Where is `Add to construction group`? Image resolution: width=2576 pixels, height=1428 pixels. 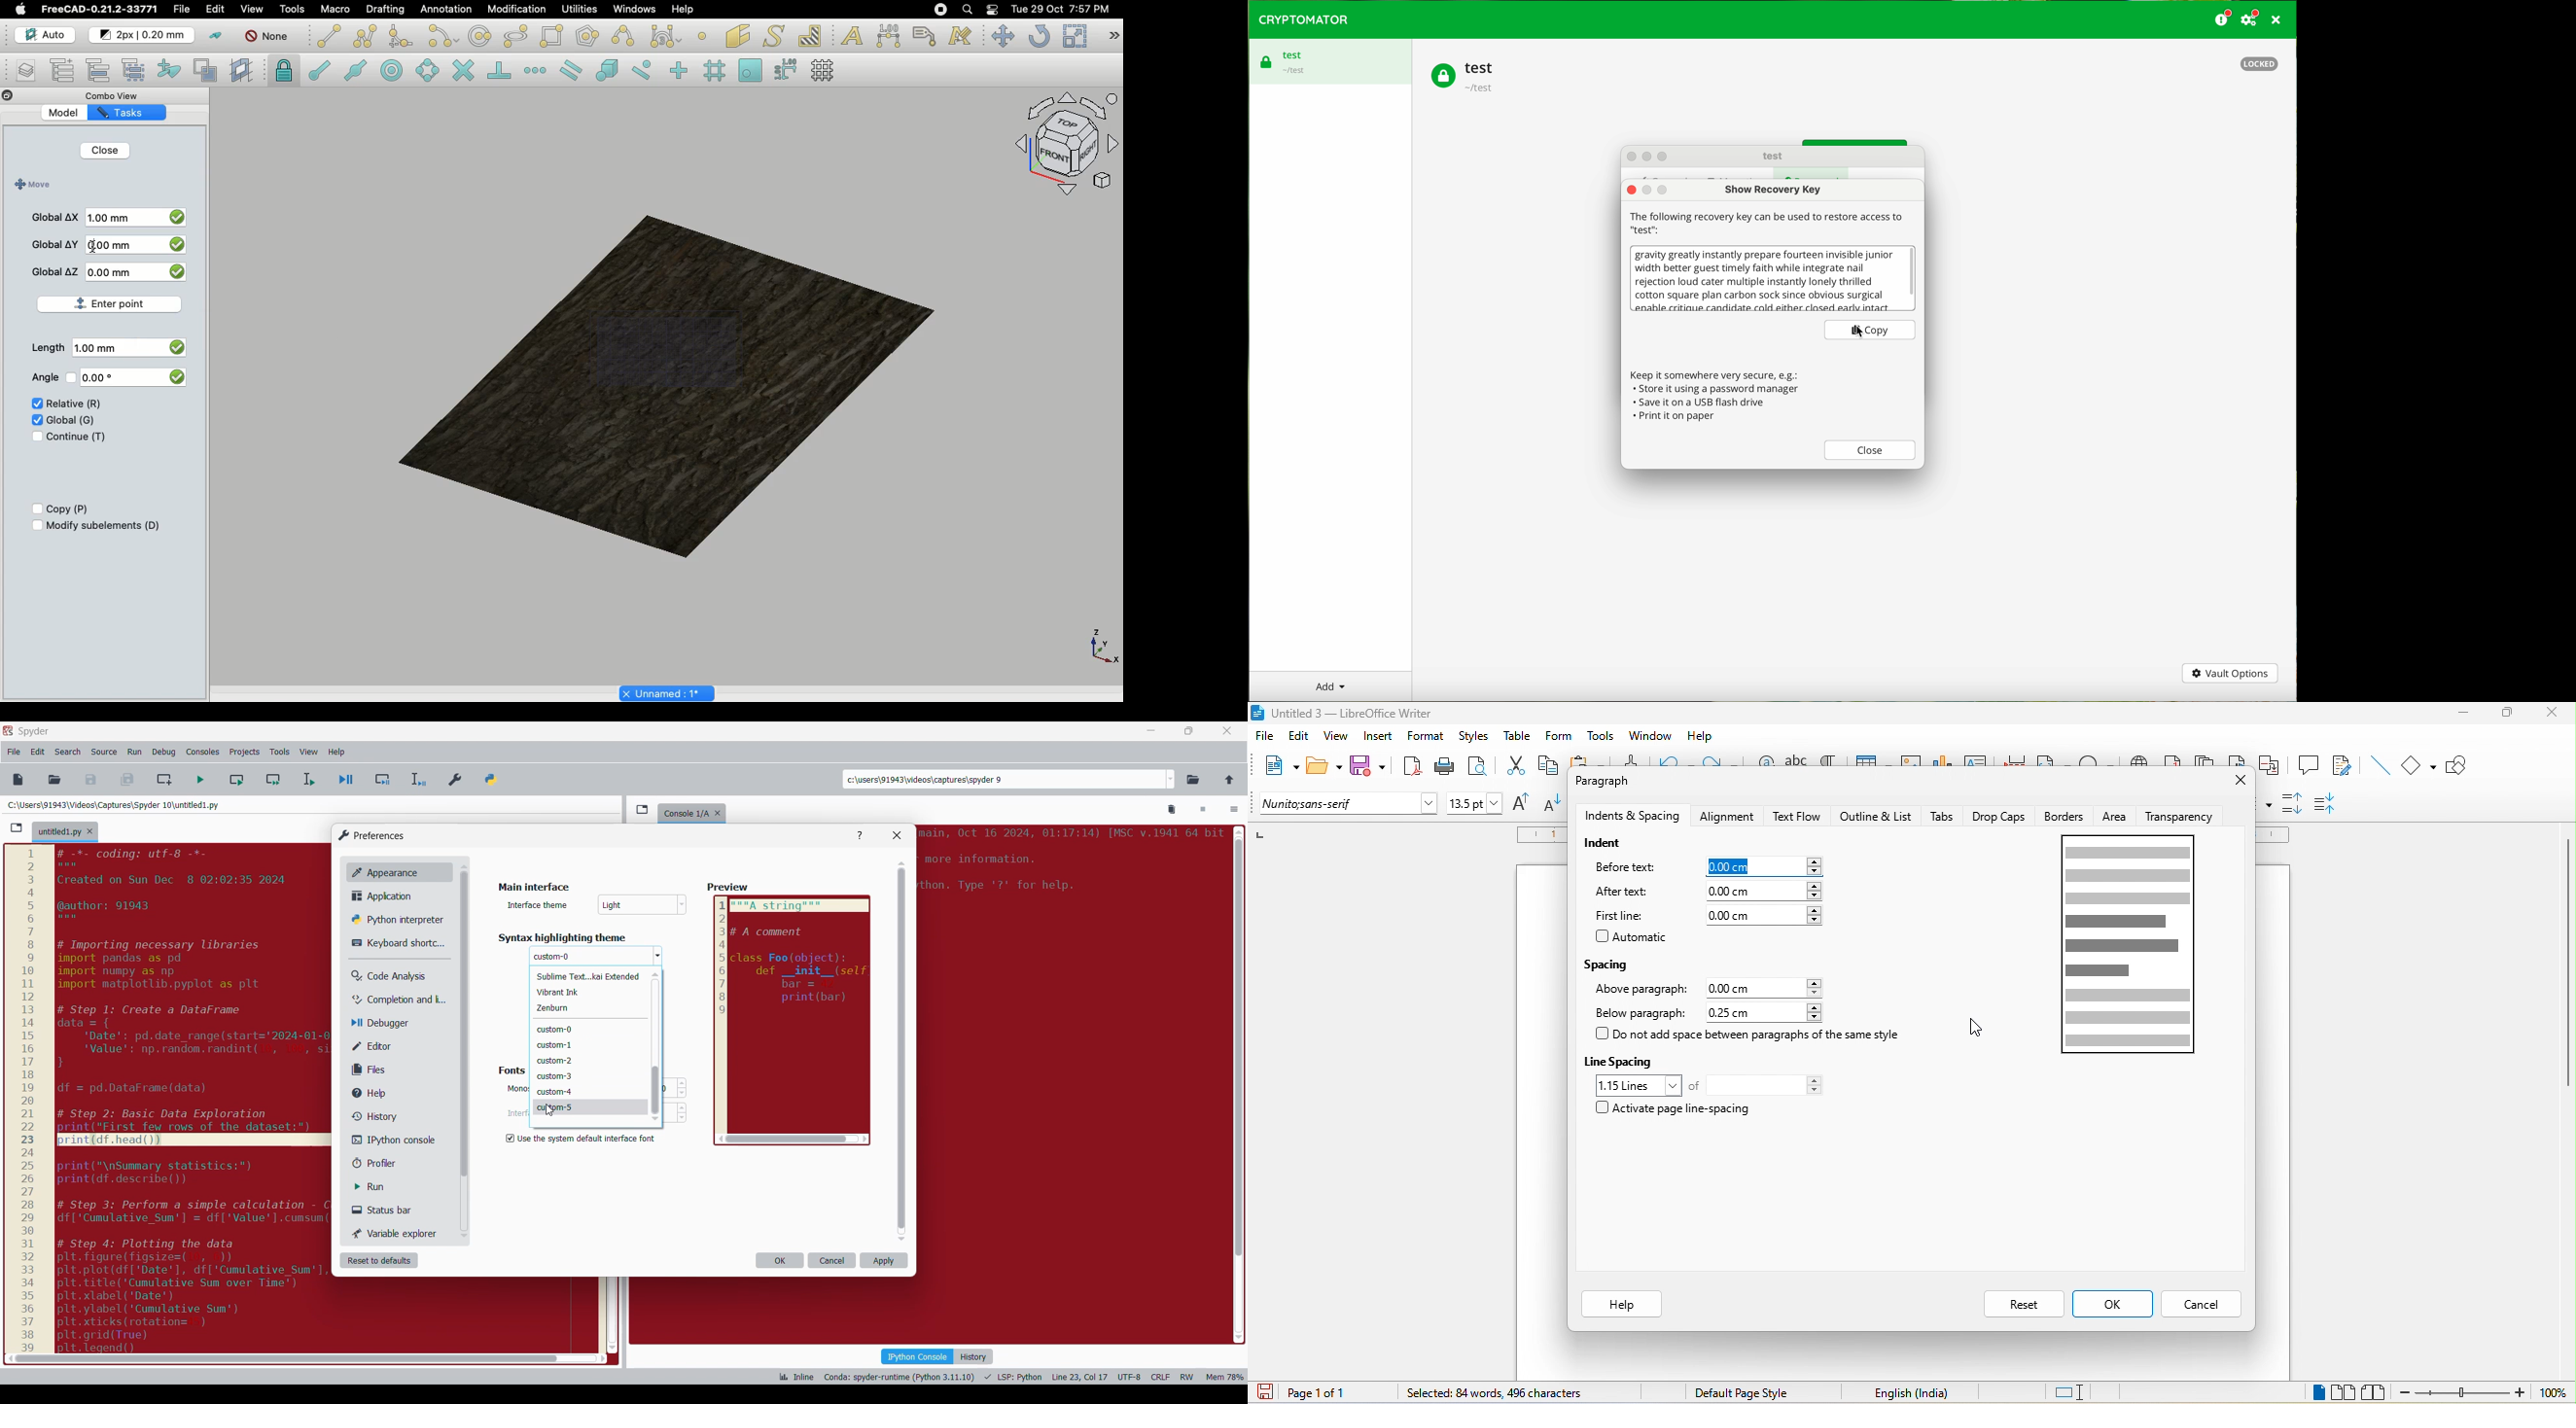
Add to construction group is located at coordinates (170, 68).